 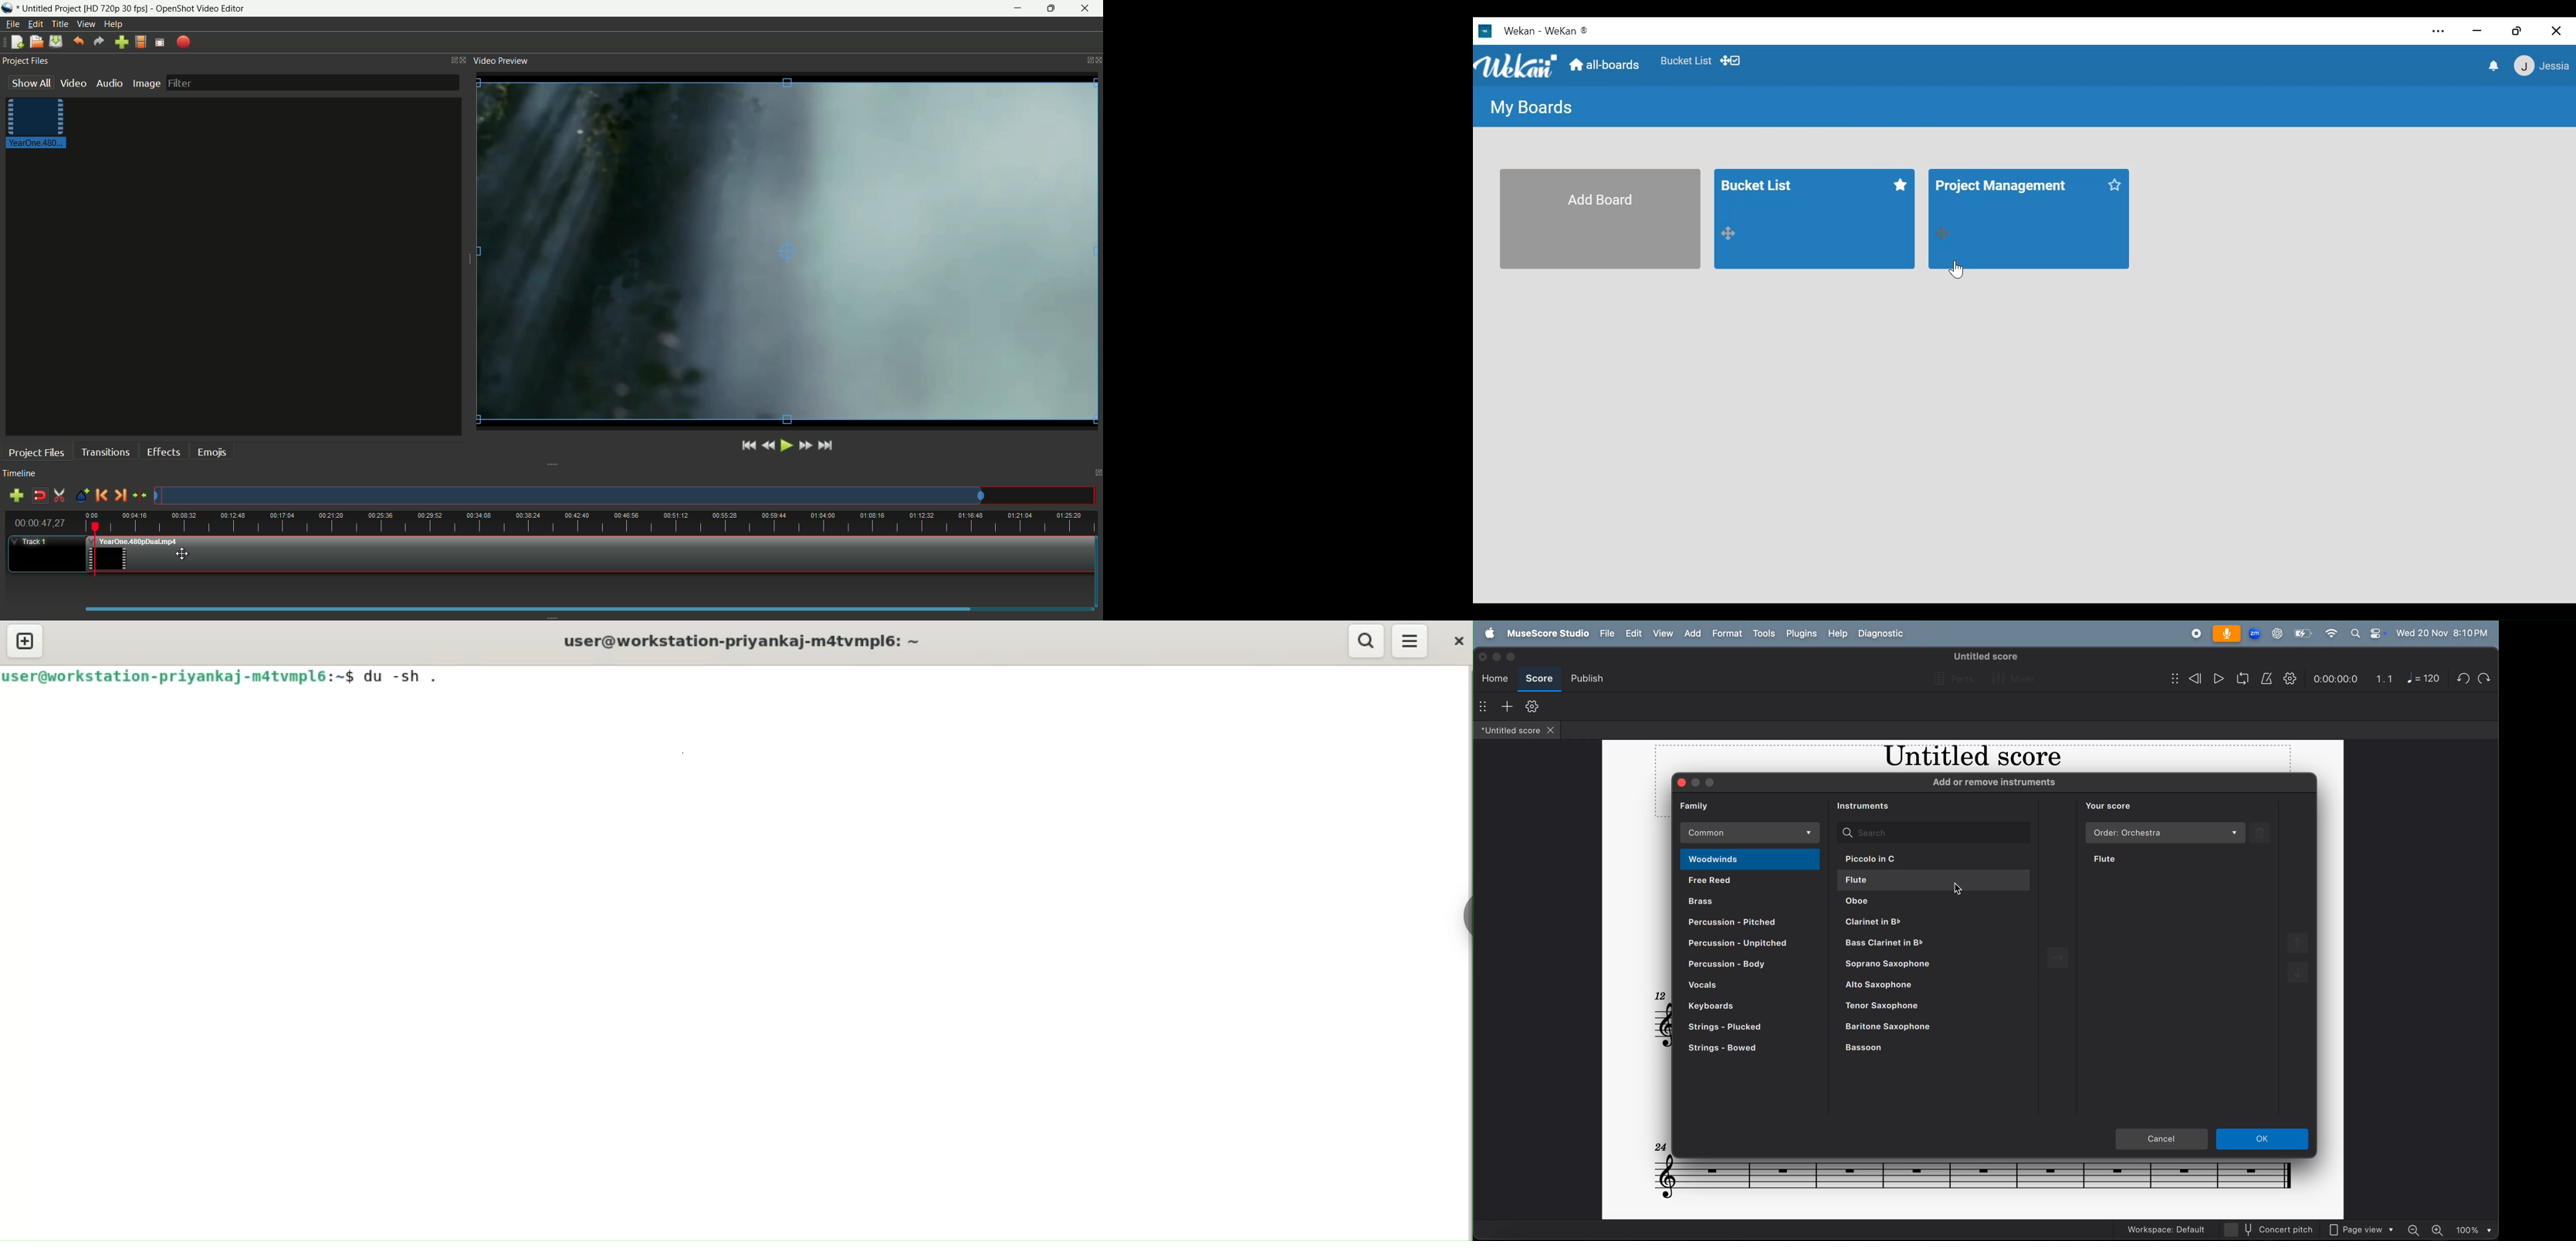 I want to click on format, so click(x=1729, y=634).